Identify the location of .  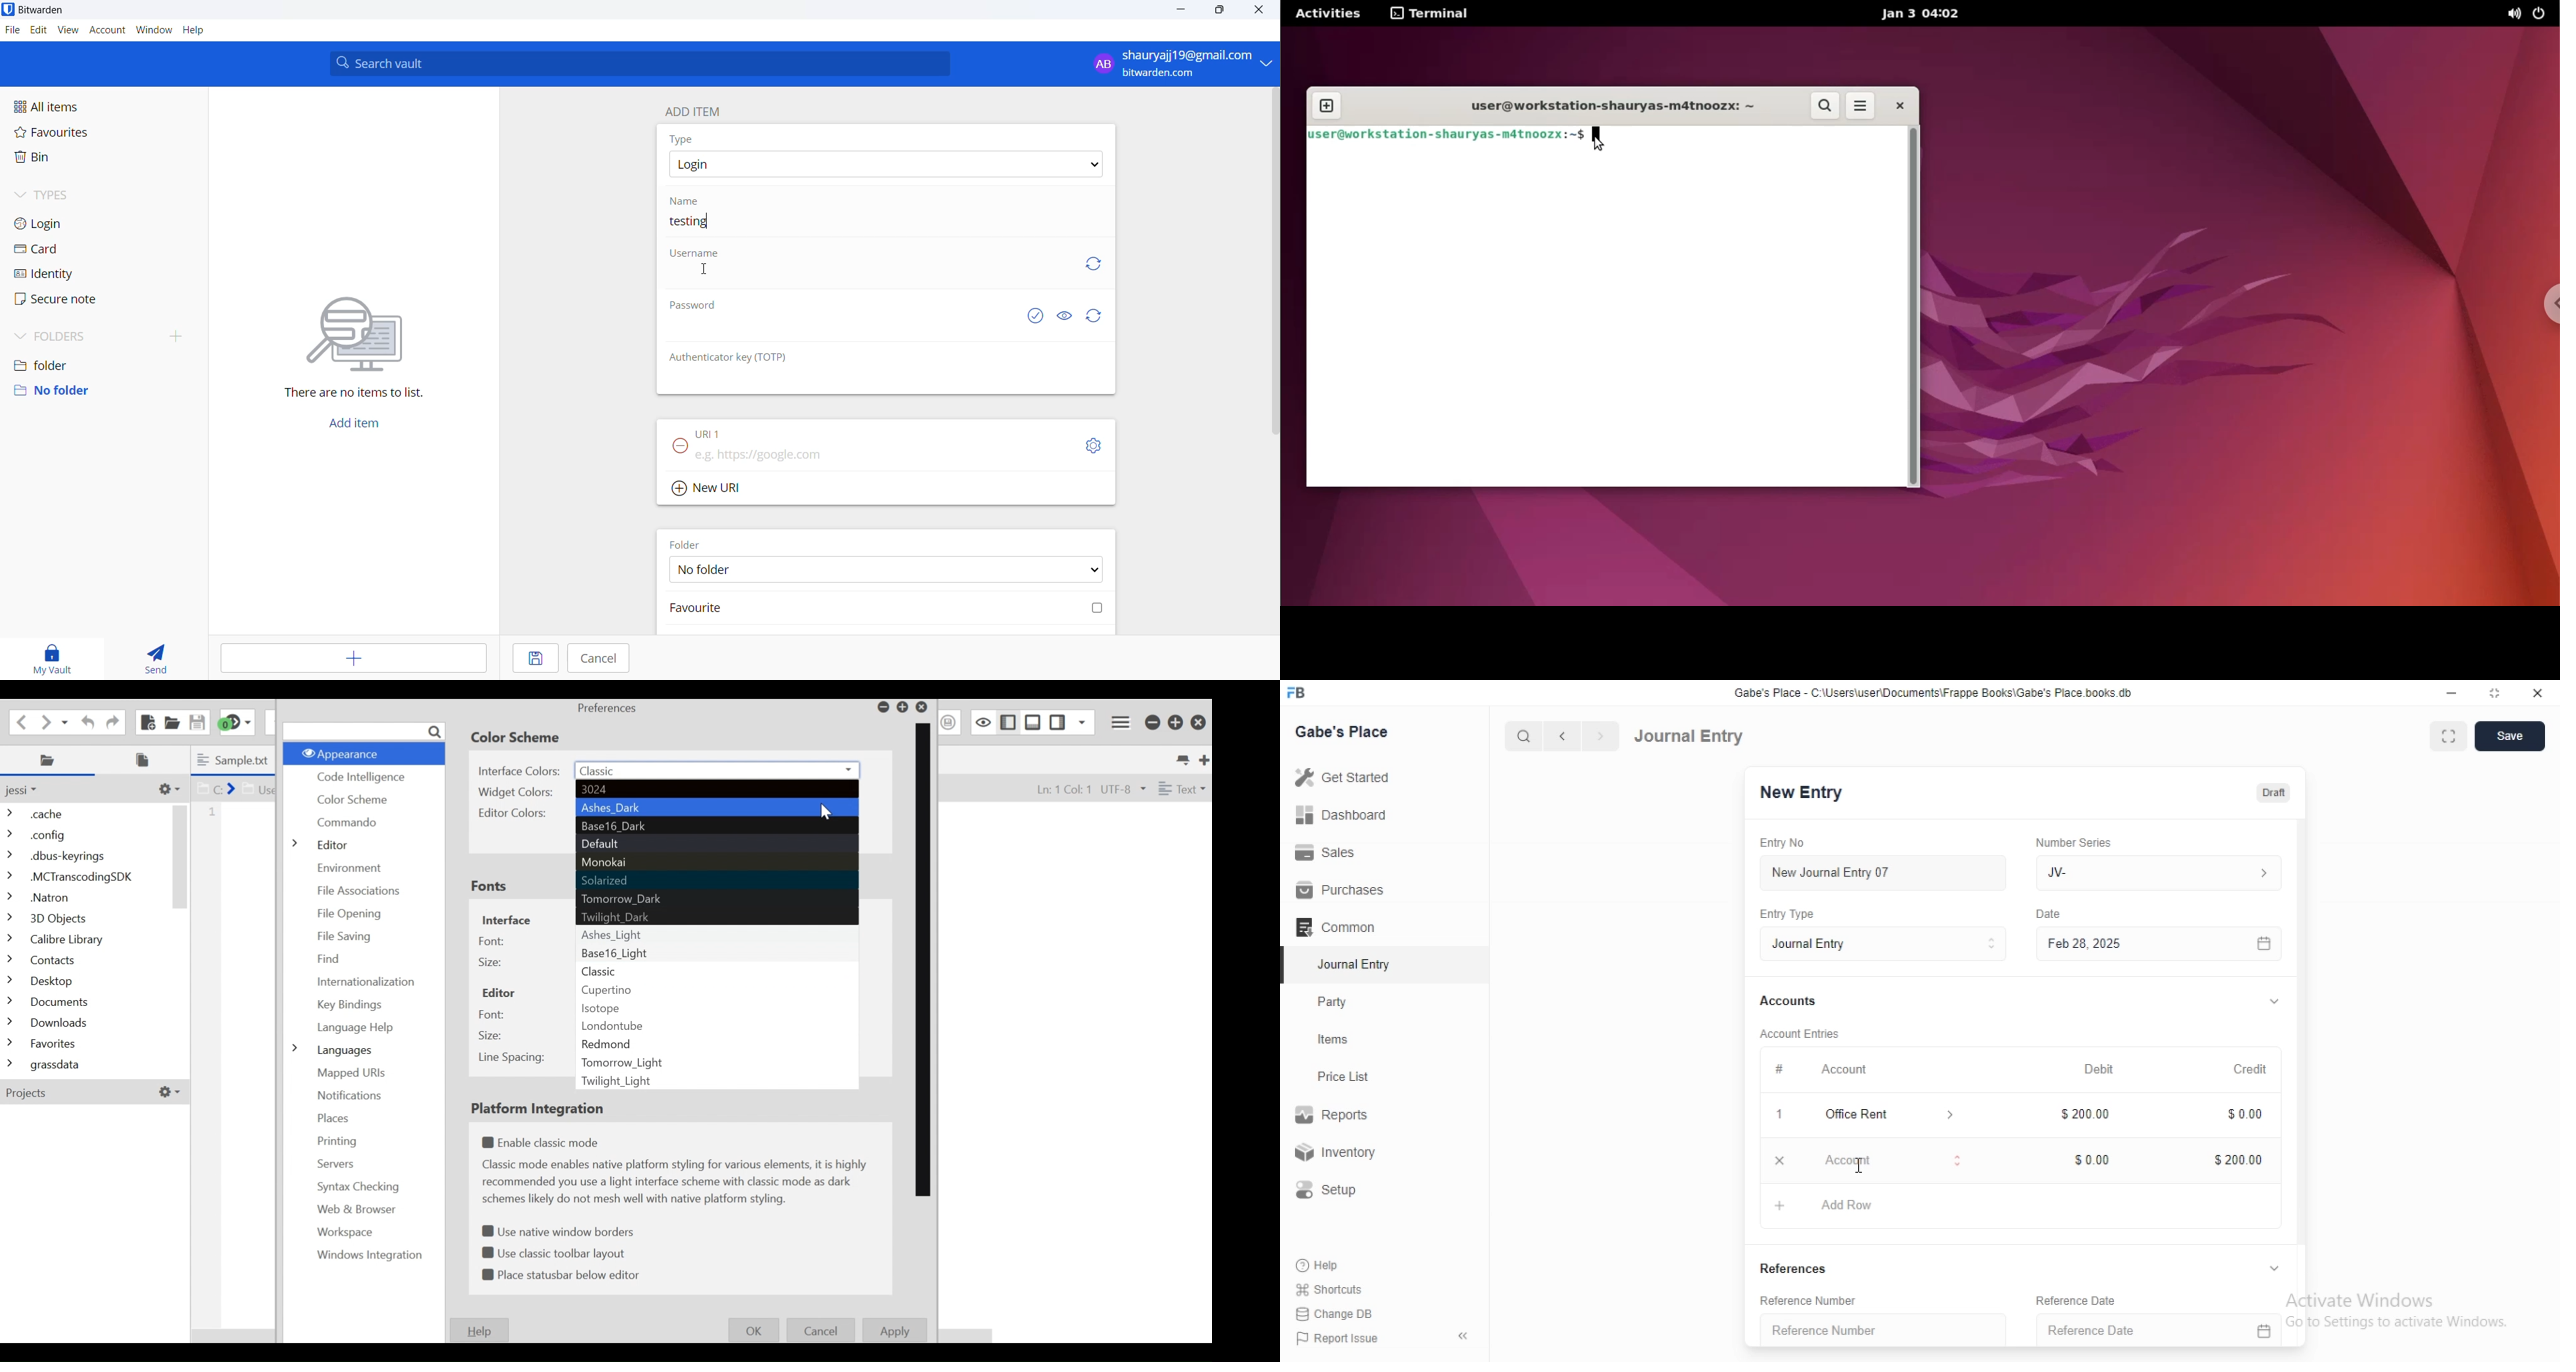
(2086, 1161).